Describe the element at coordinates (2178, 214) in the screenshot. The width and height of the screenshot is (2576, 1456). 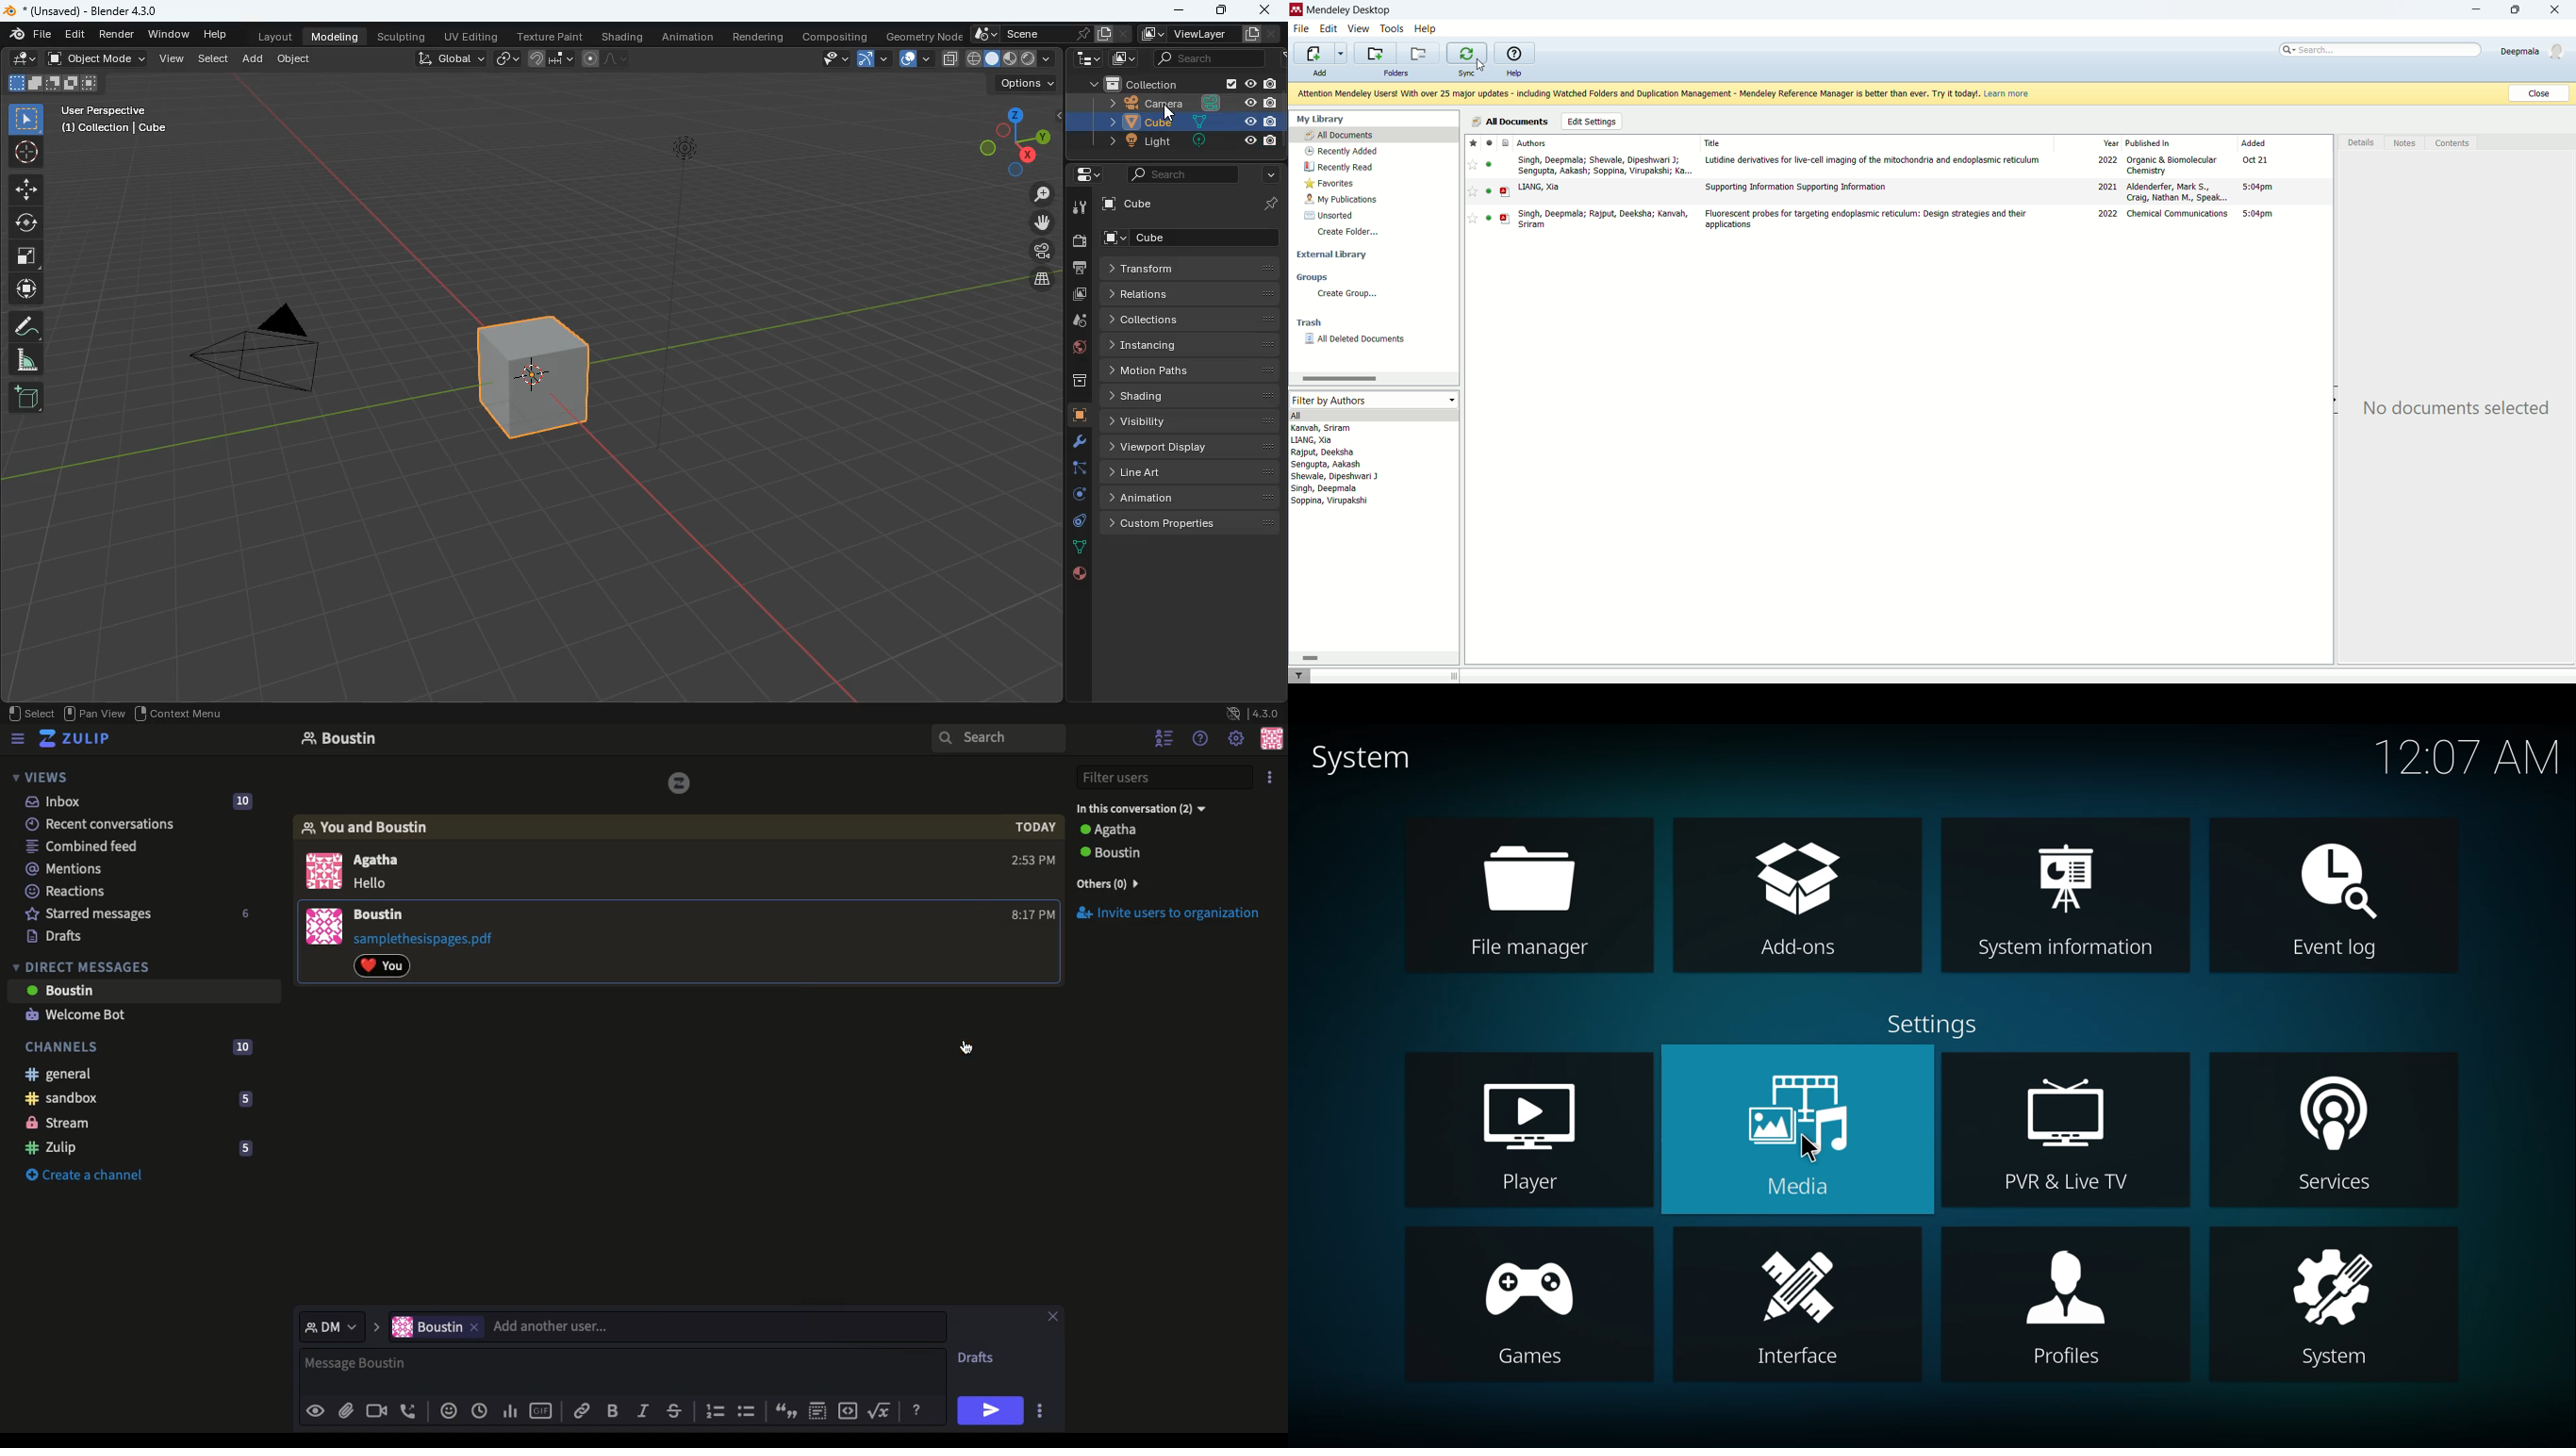
I see `Chemical Communications` at that location.